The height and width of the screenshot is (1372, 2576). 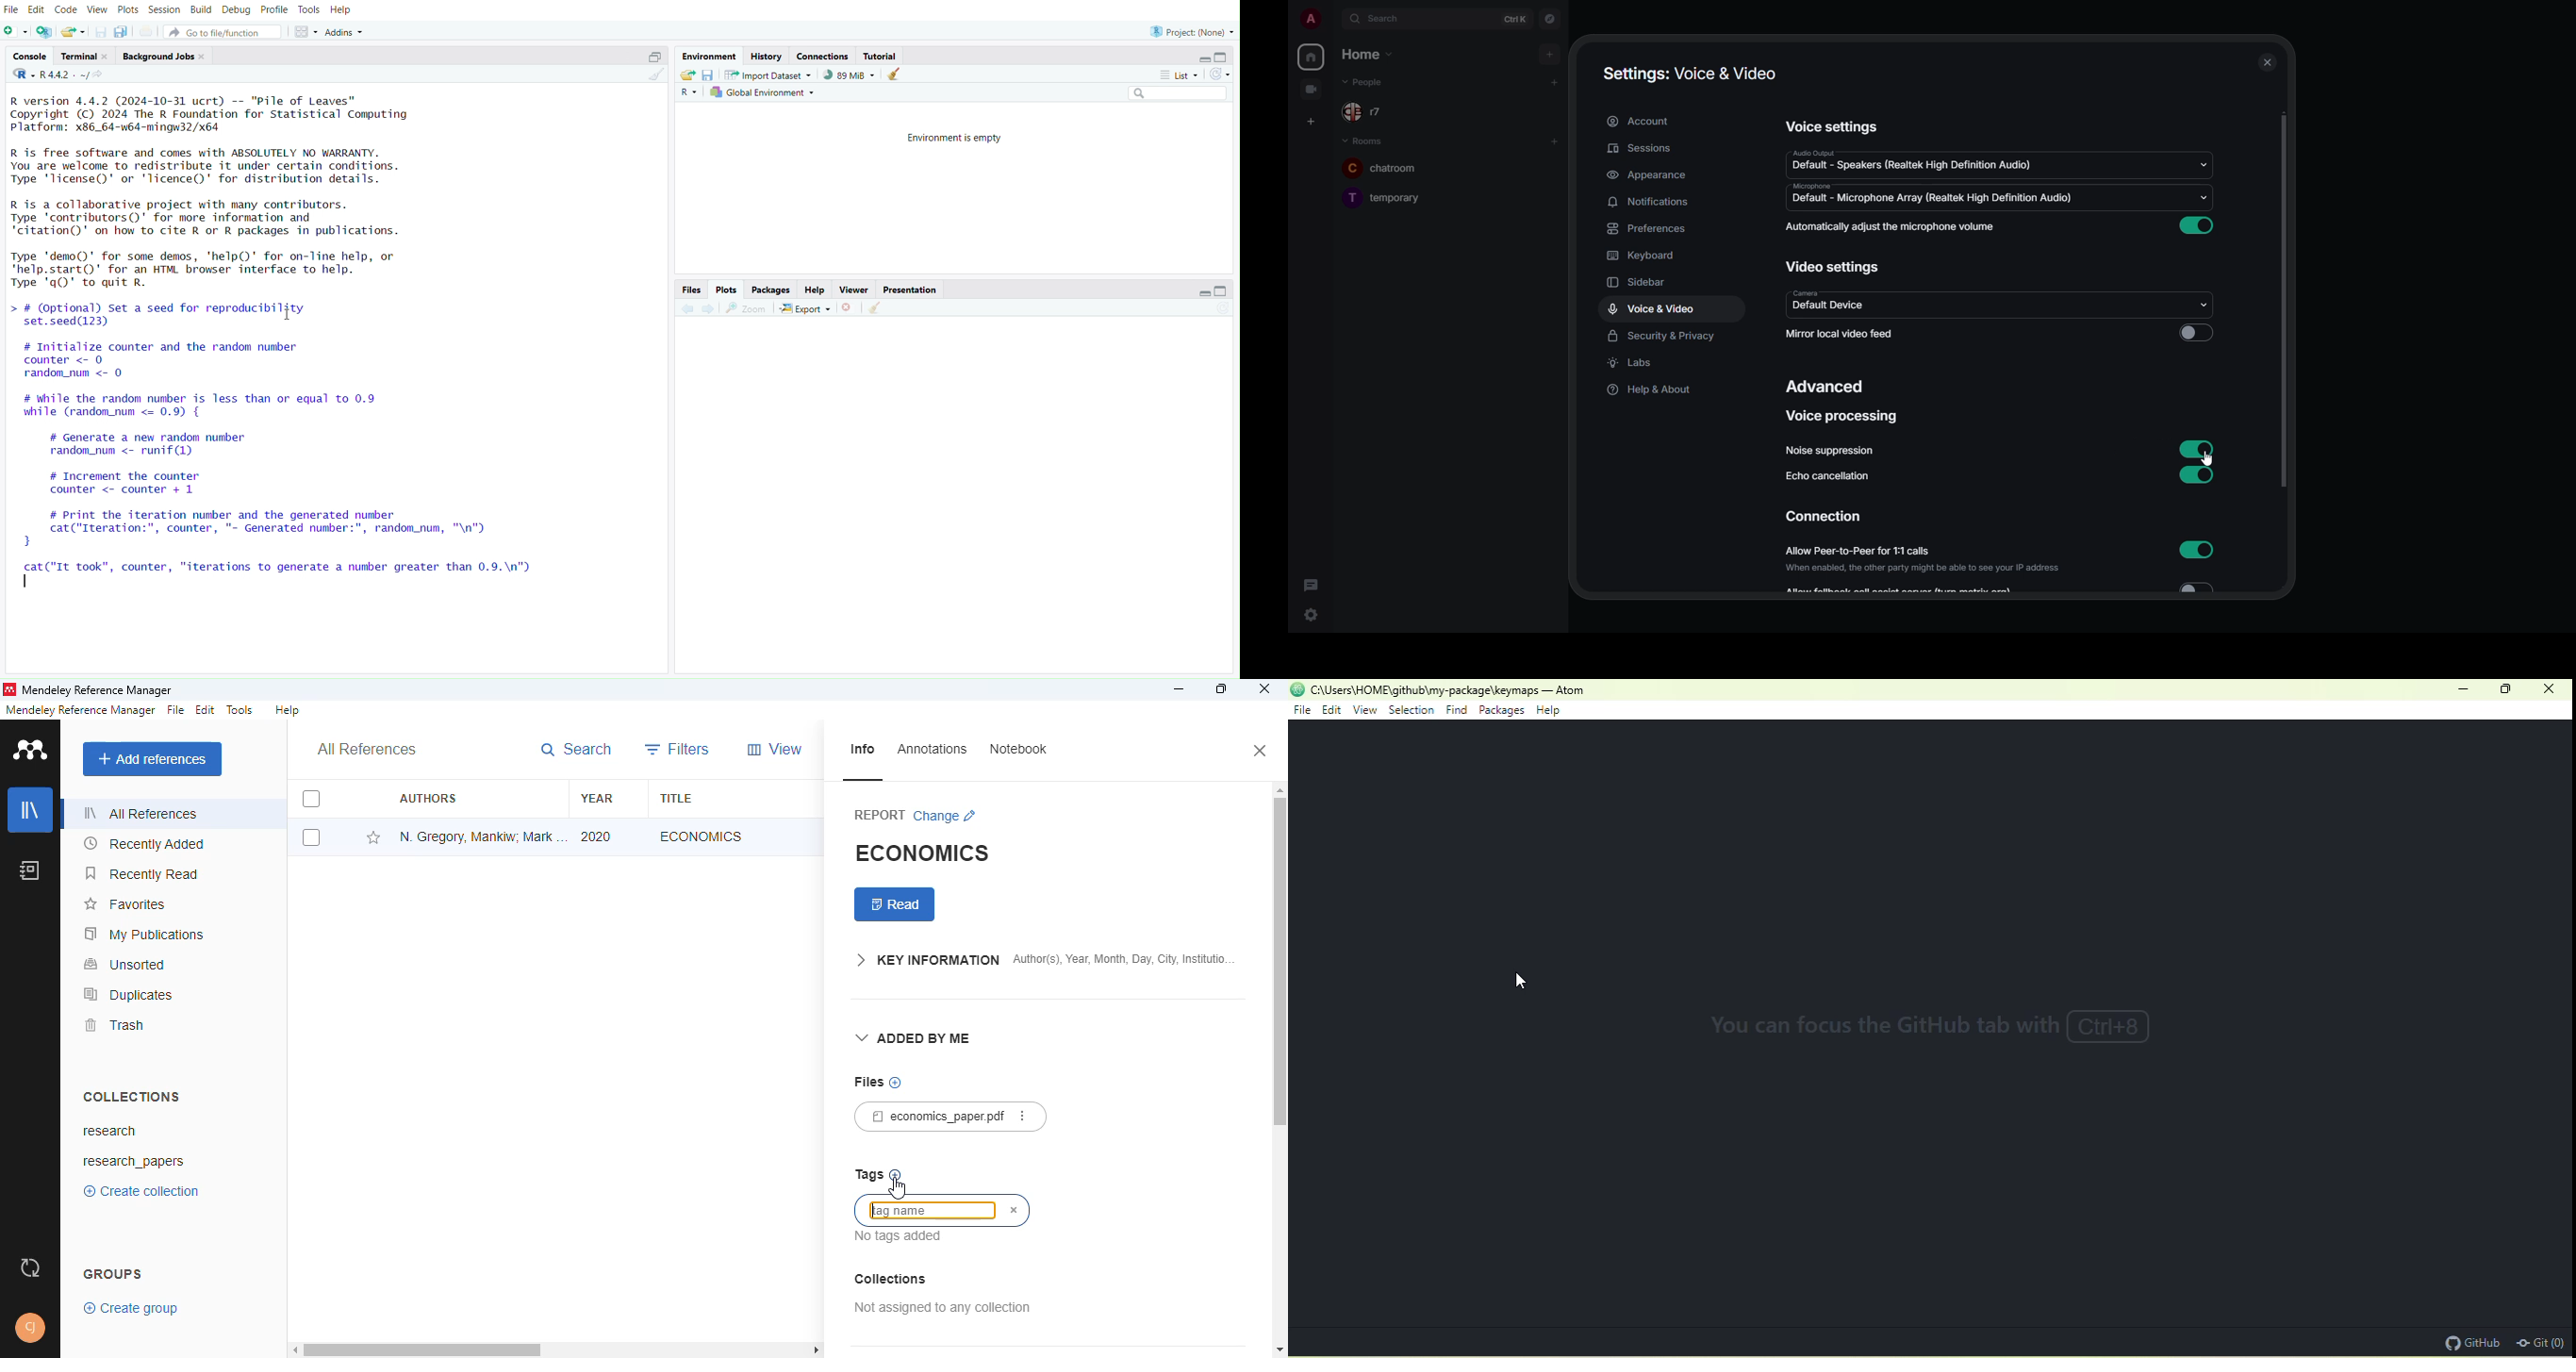 I want to click on Save all open documents (Ctrl + Alt + S), so click(x=122, y=31).